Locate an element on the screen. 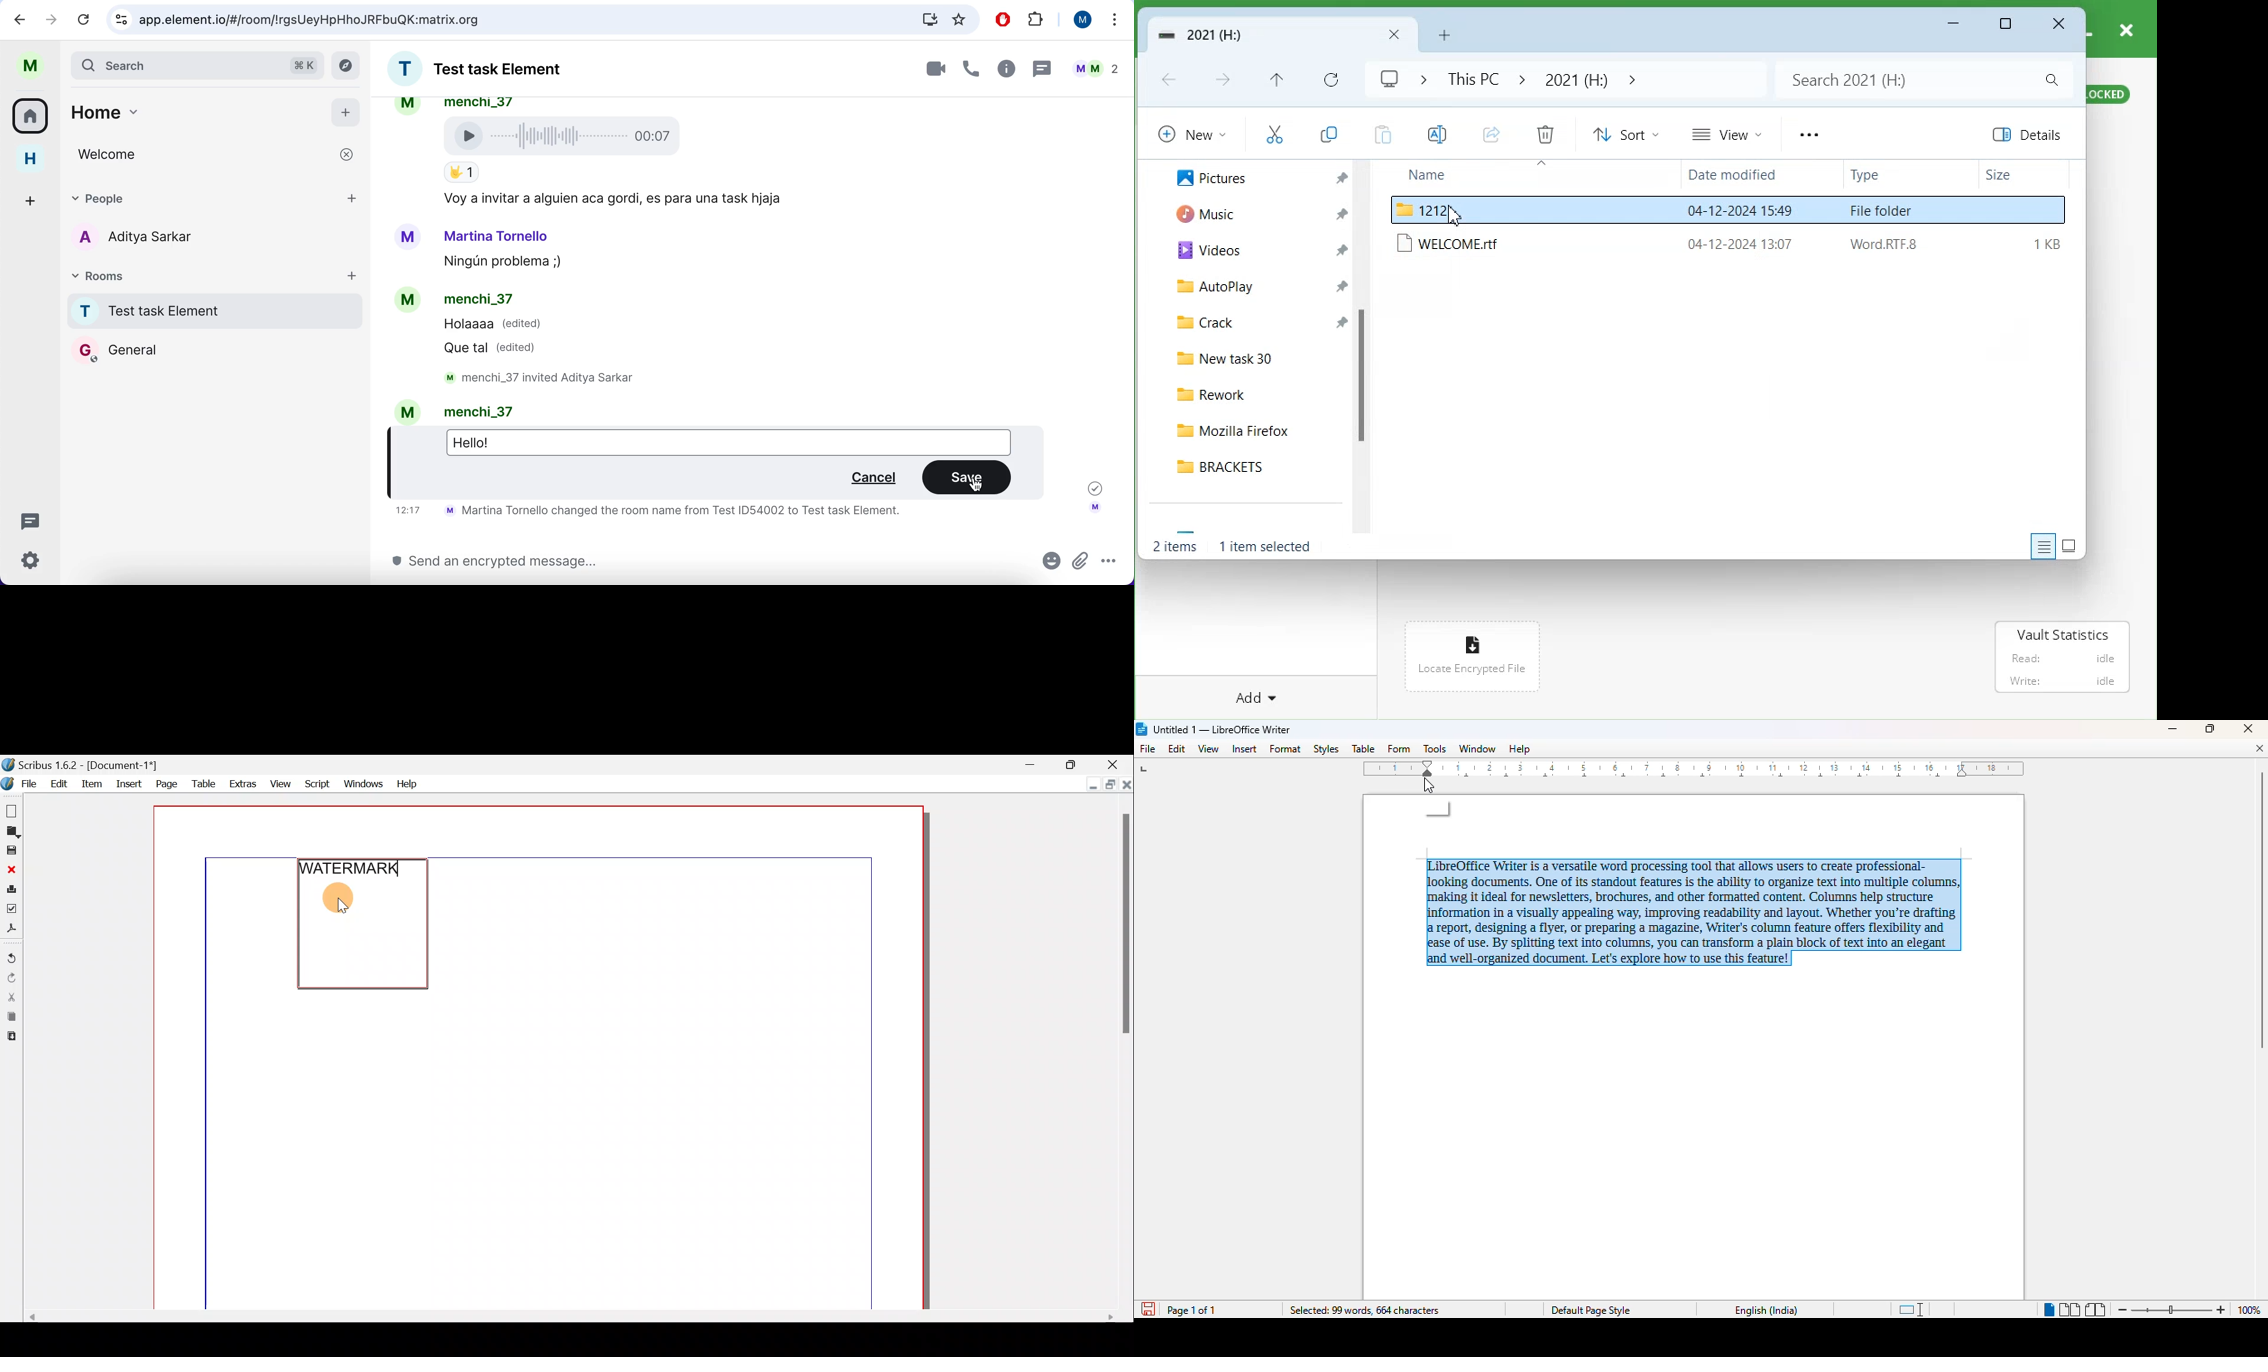 The height and width of the screenshot is (1372, 2268). zoom out is located at coordinates (2123, 1310).